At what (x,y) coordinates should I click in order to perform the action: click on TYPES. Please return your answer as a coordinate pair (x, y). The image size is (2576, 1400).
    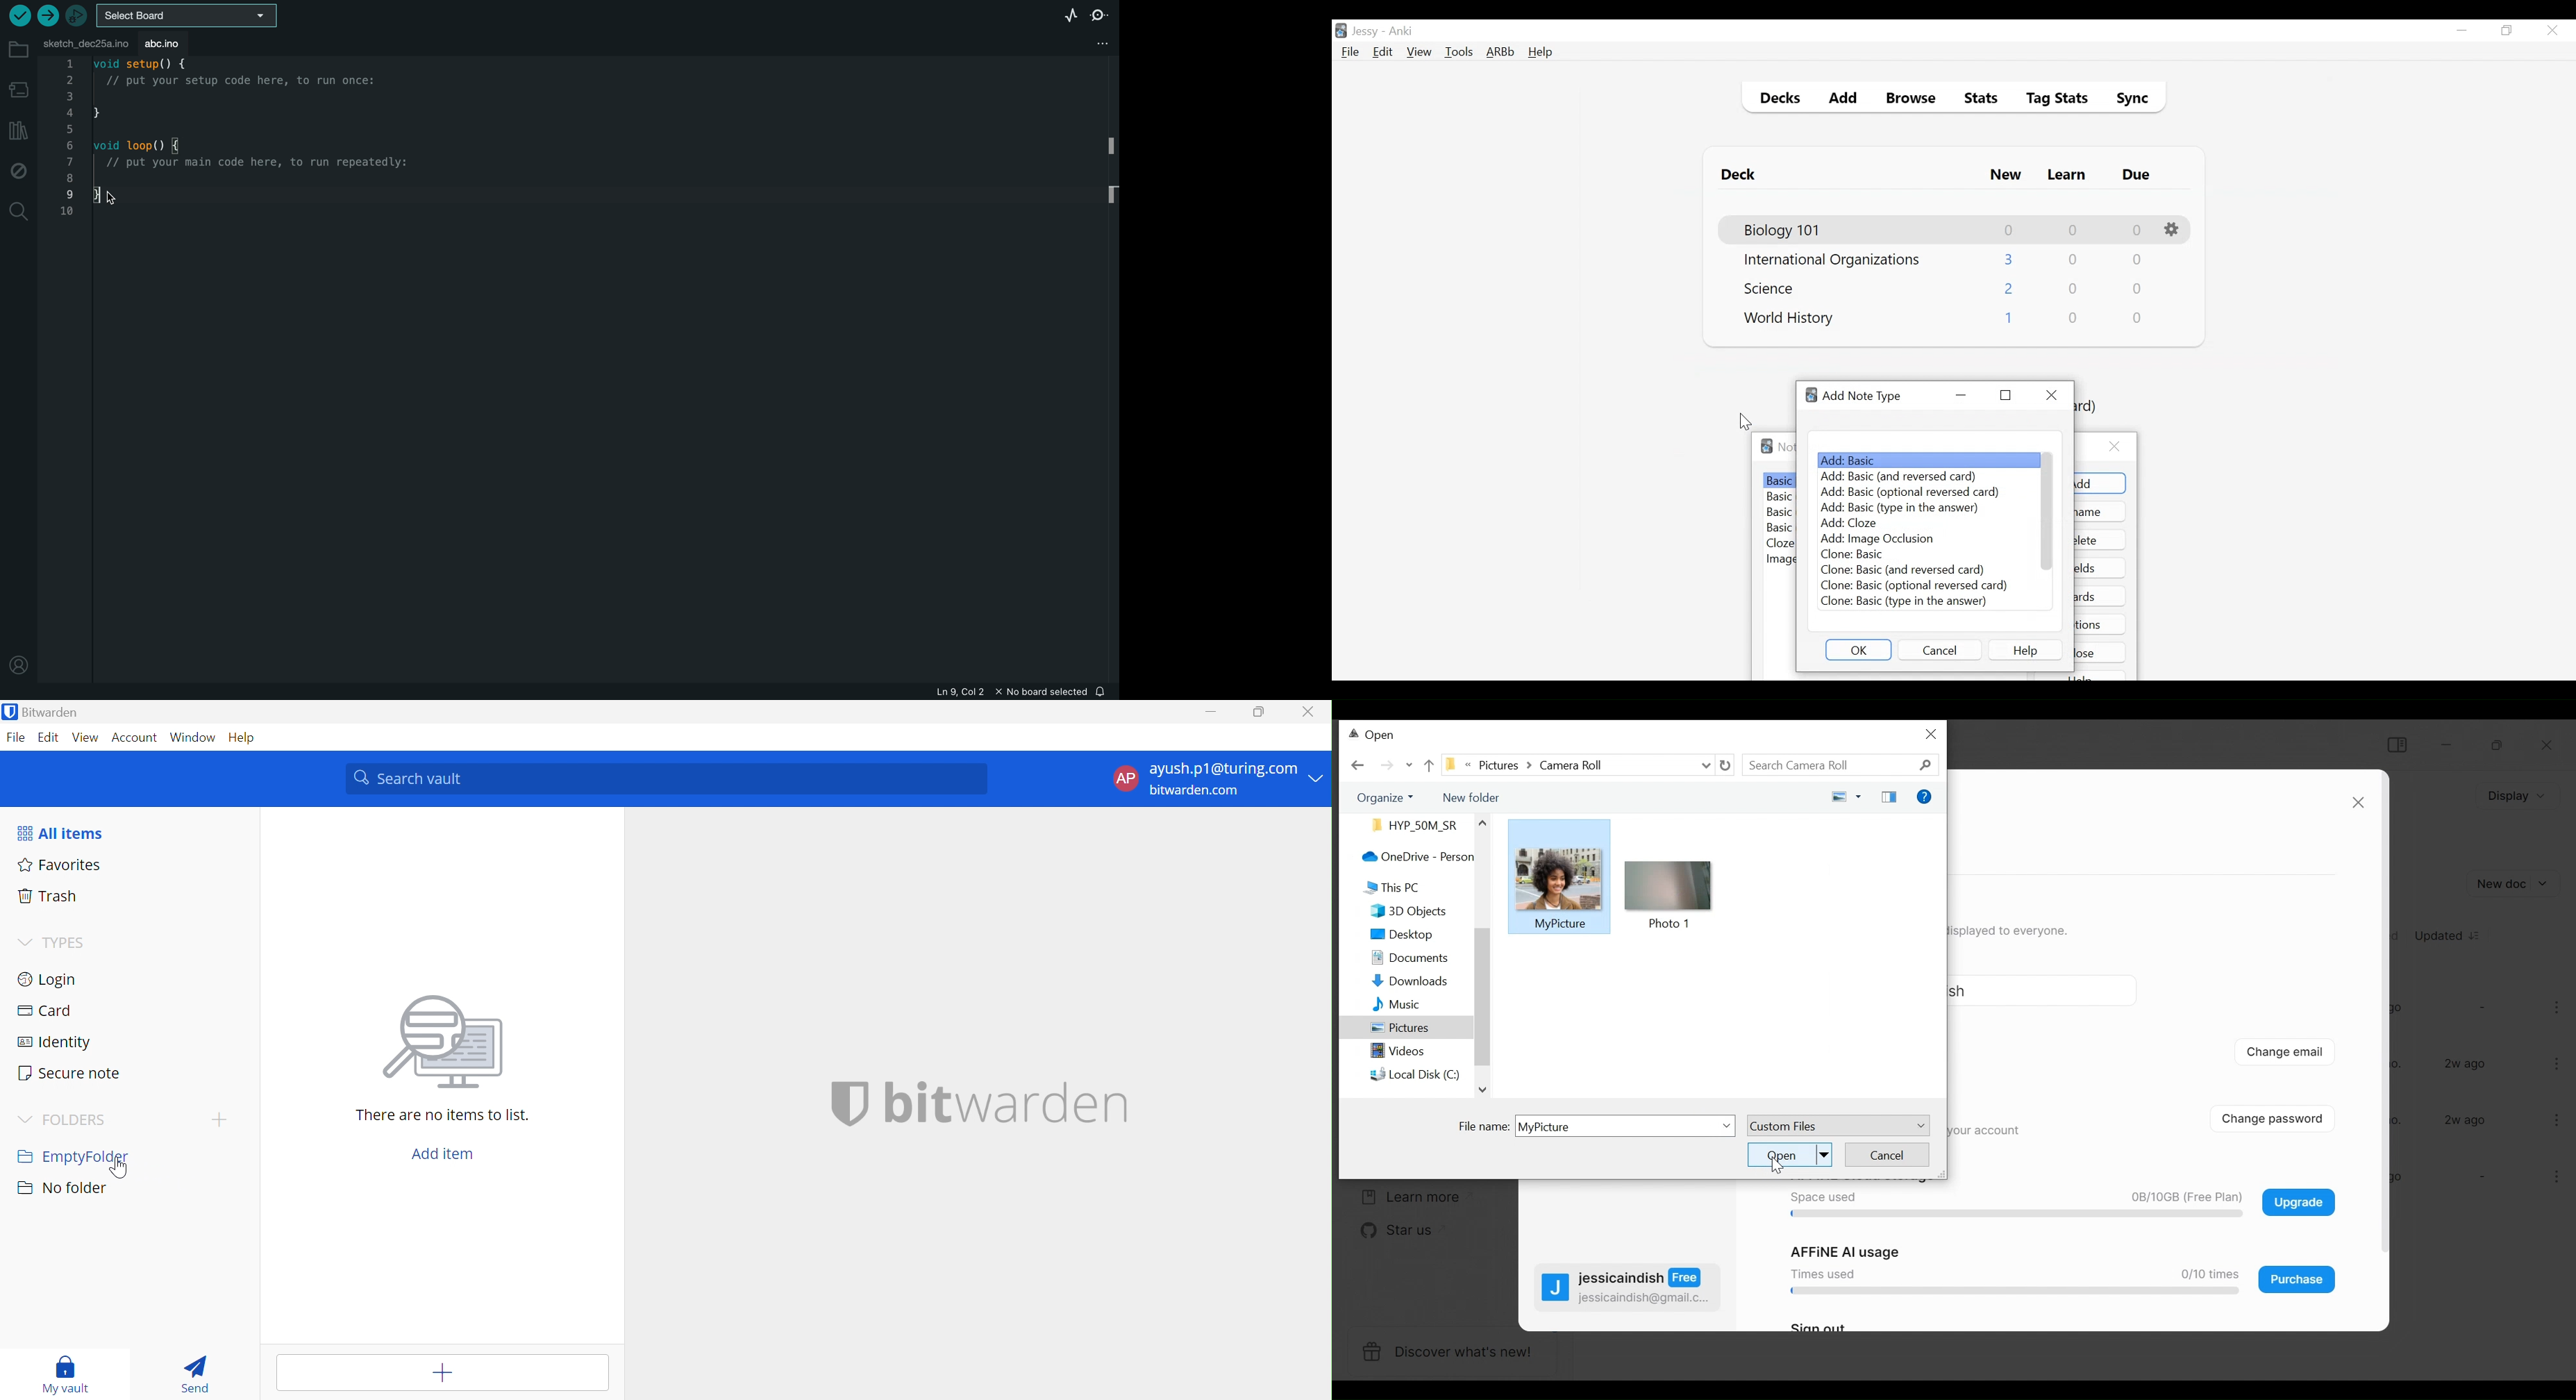
    Looking at the image, I should click on (76, 944).